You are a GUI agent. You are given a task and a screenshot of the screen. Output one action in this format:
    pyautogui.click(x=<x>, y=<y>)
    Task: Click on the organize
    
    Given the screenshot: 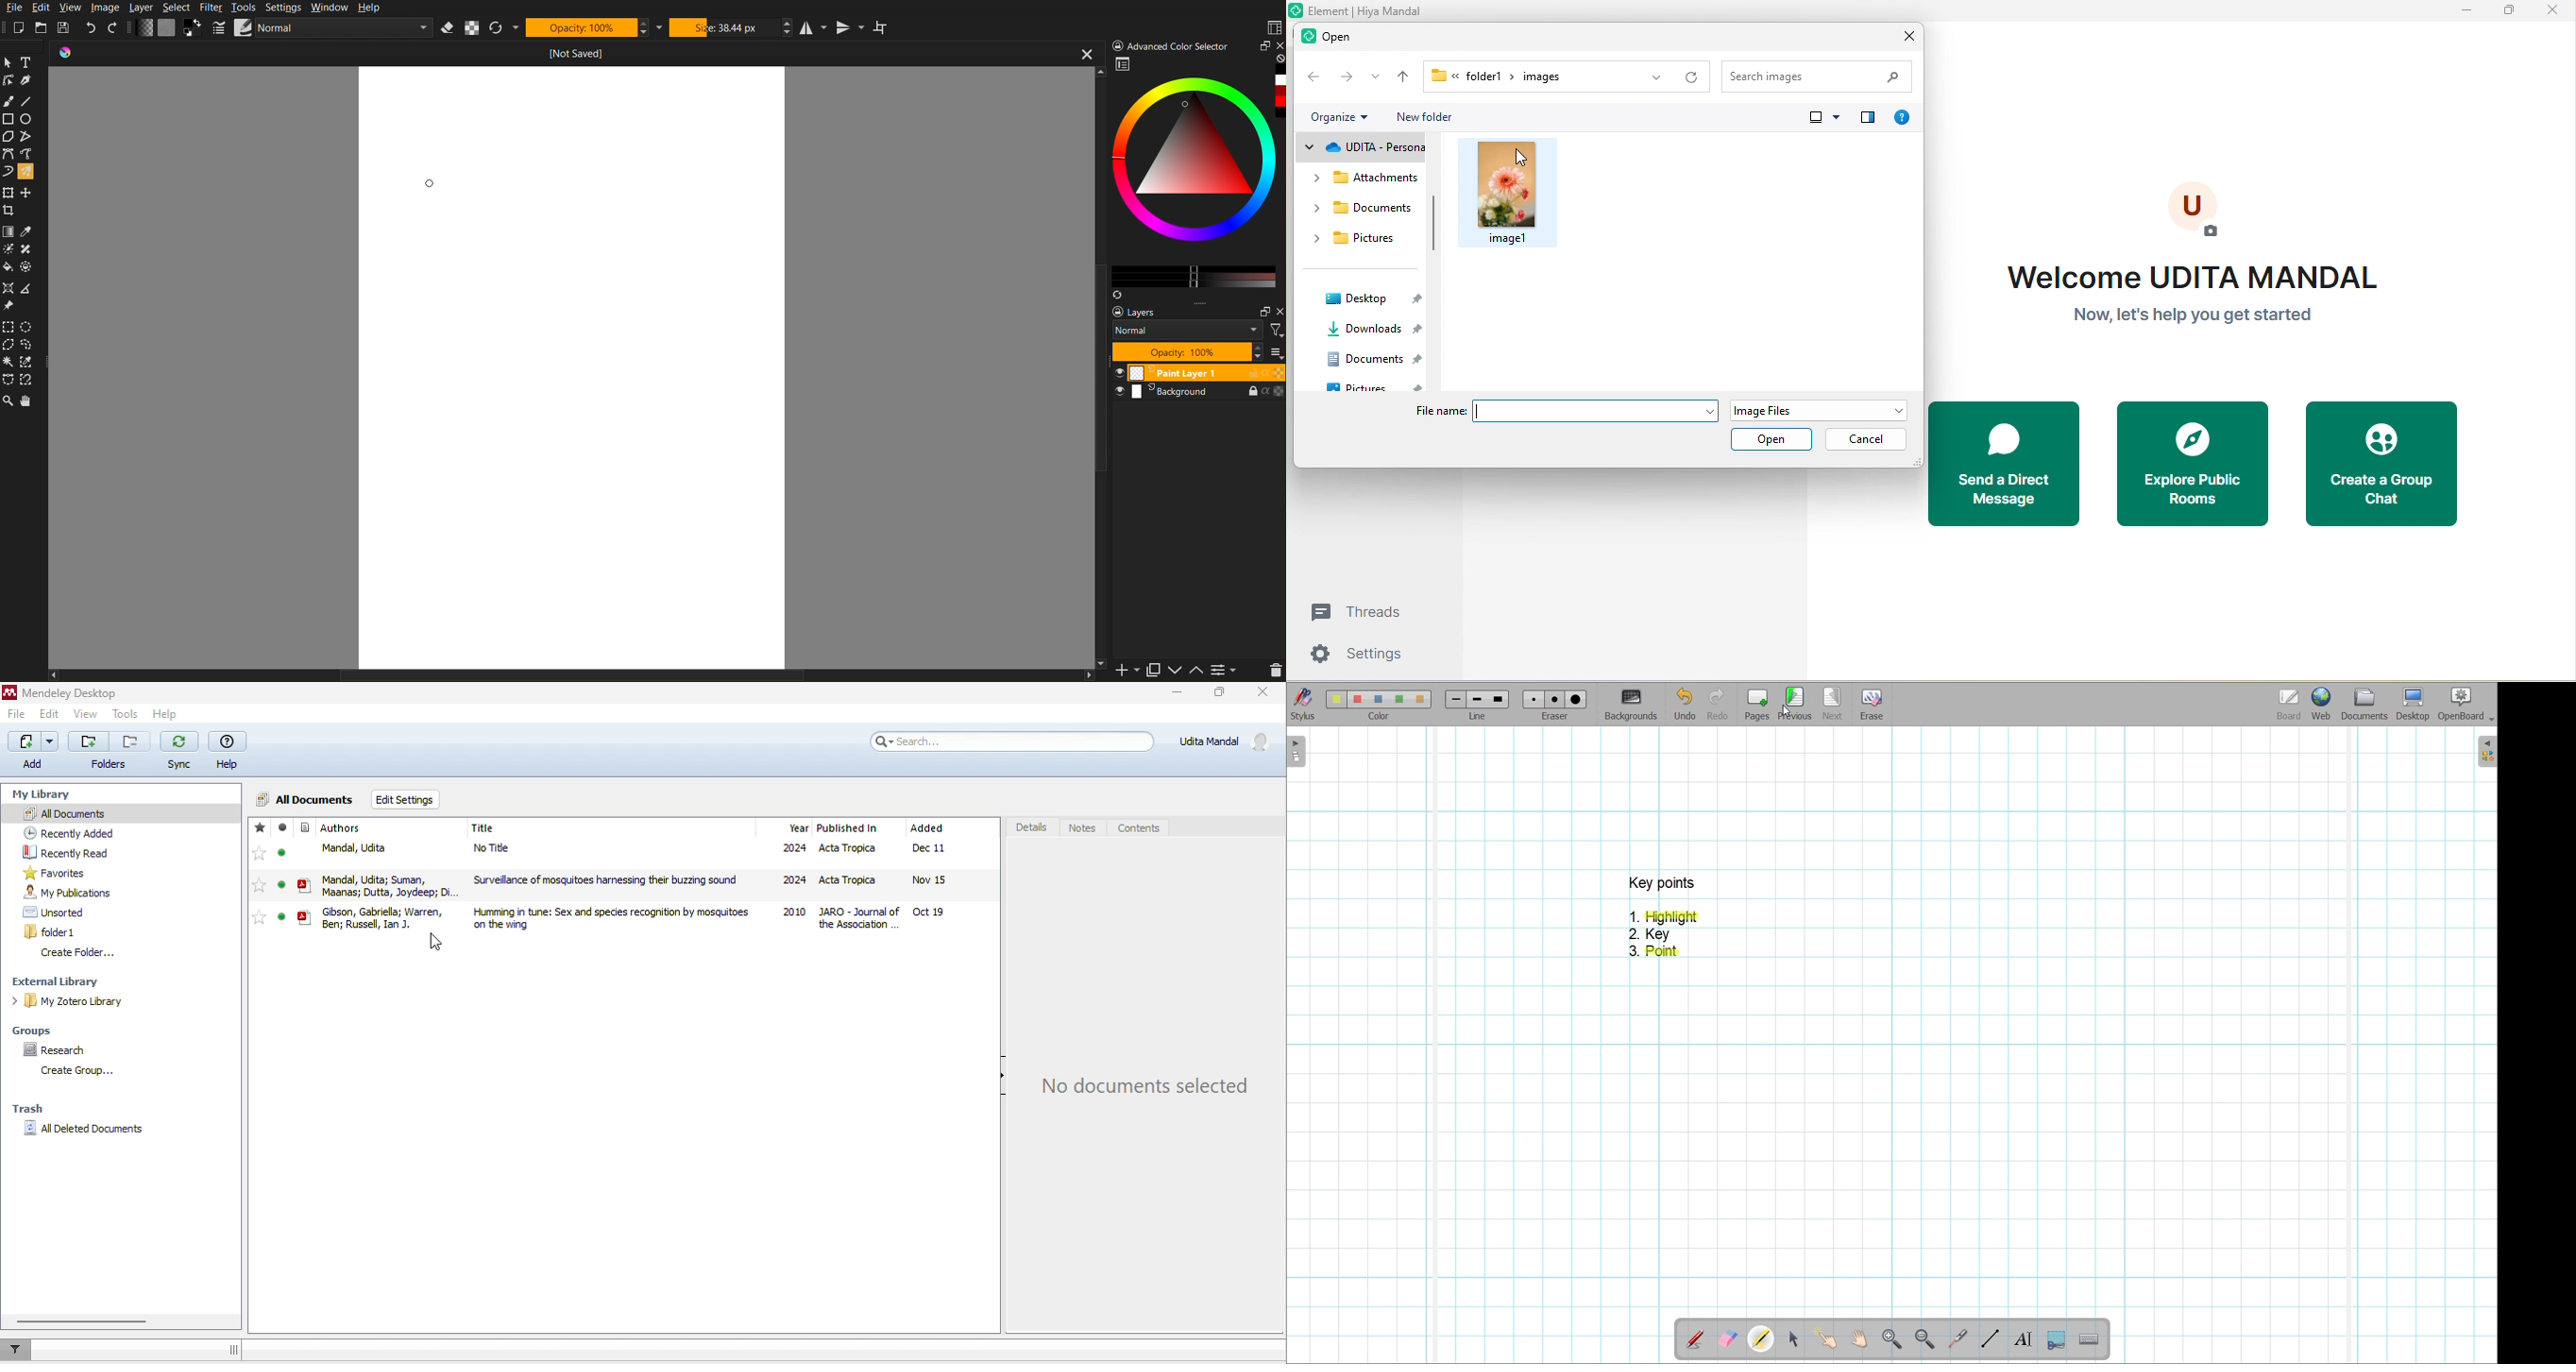 What is the action you would take?
    pyautogui.click(x=1337, y=115)
    